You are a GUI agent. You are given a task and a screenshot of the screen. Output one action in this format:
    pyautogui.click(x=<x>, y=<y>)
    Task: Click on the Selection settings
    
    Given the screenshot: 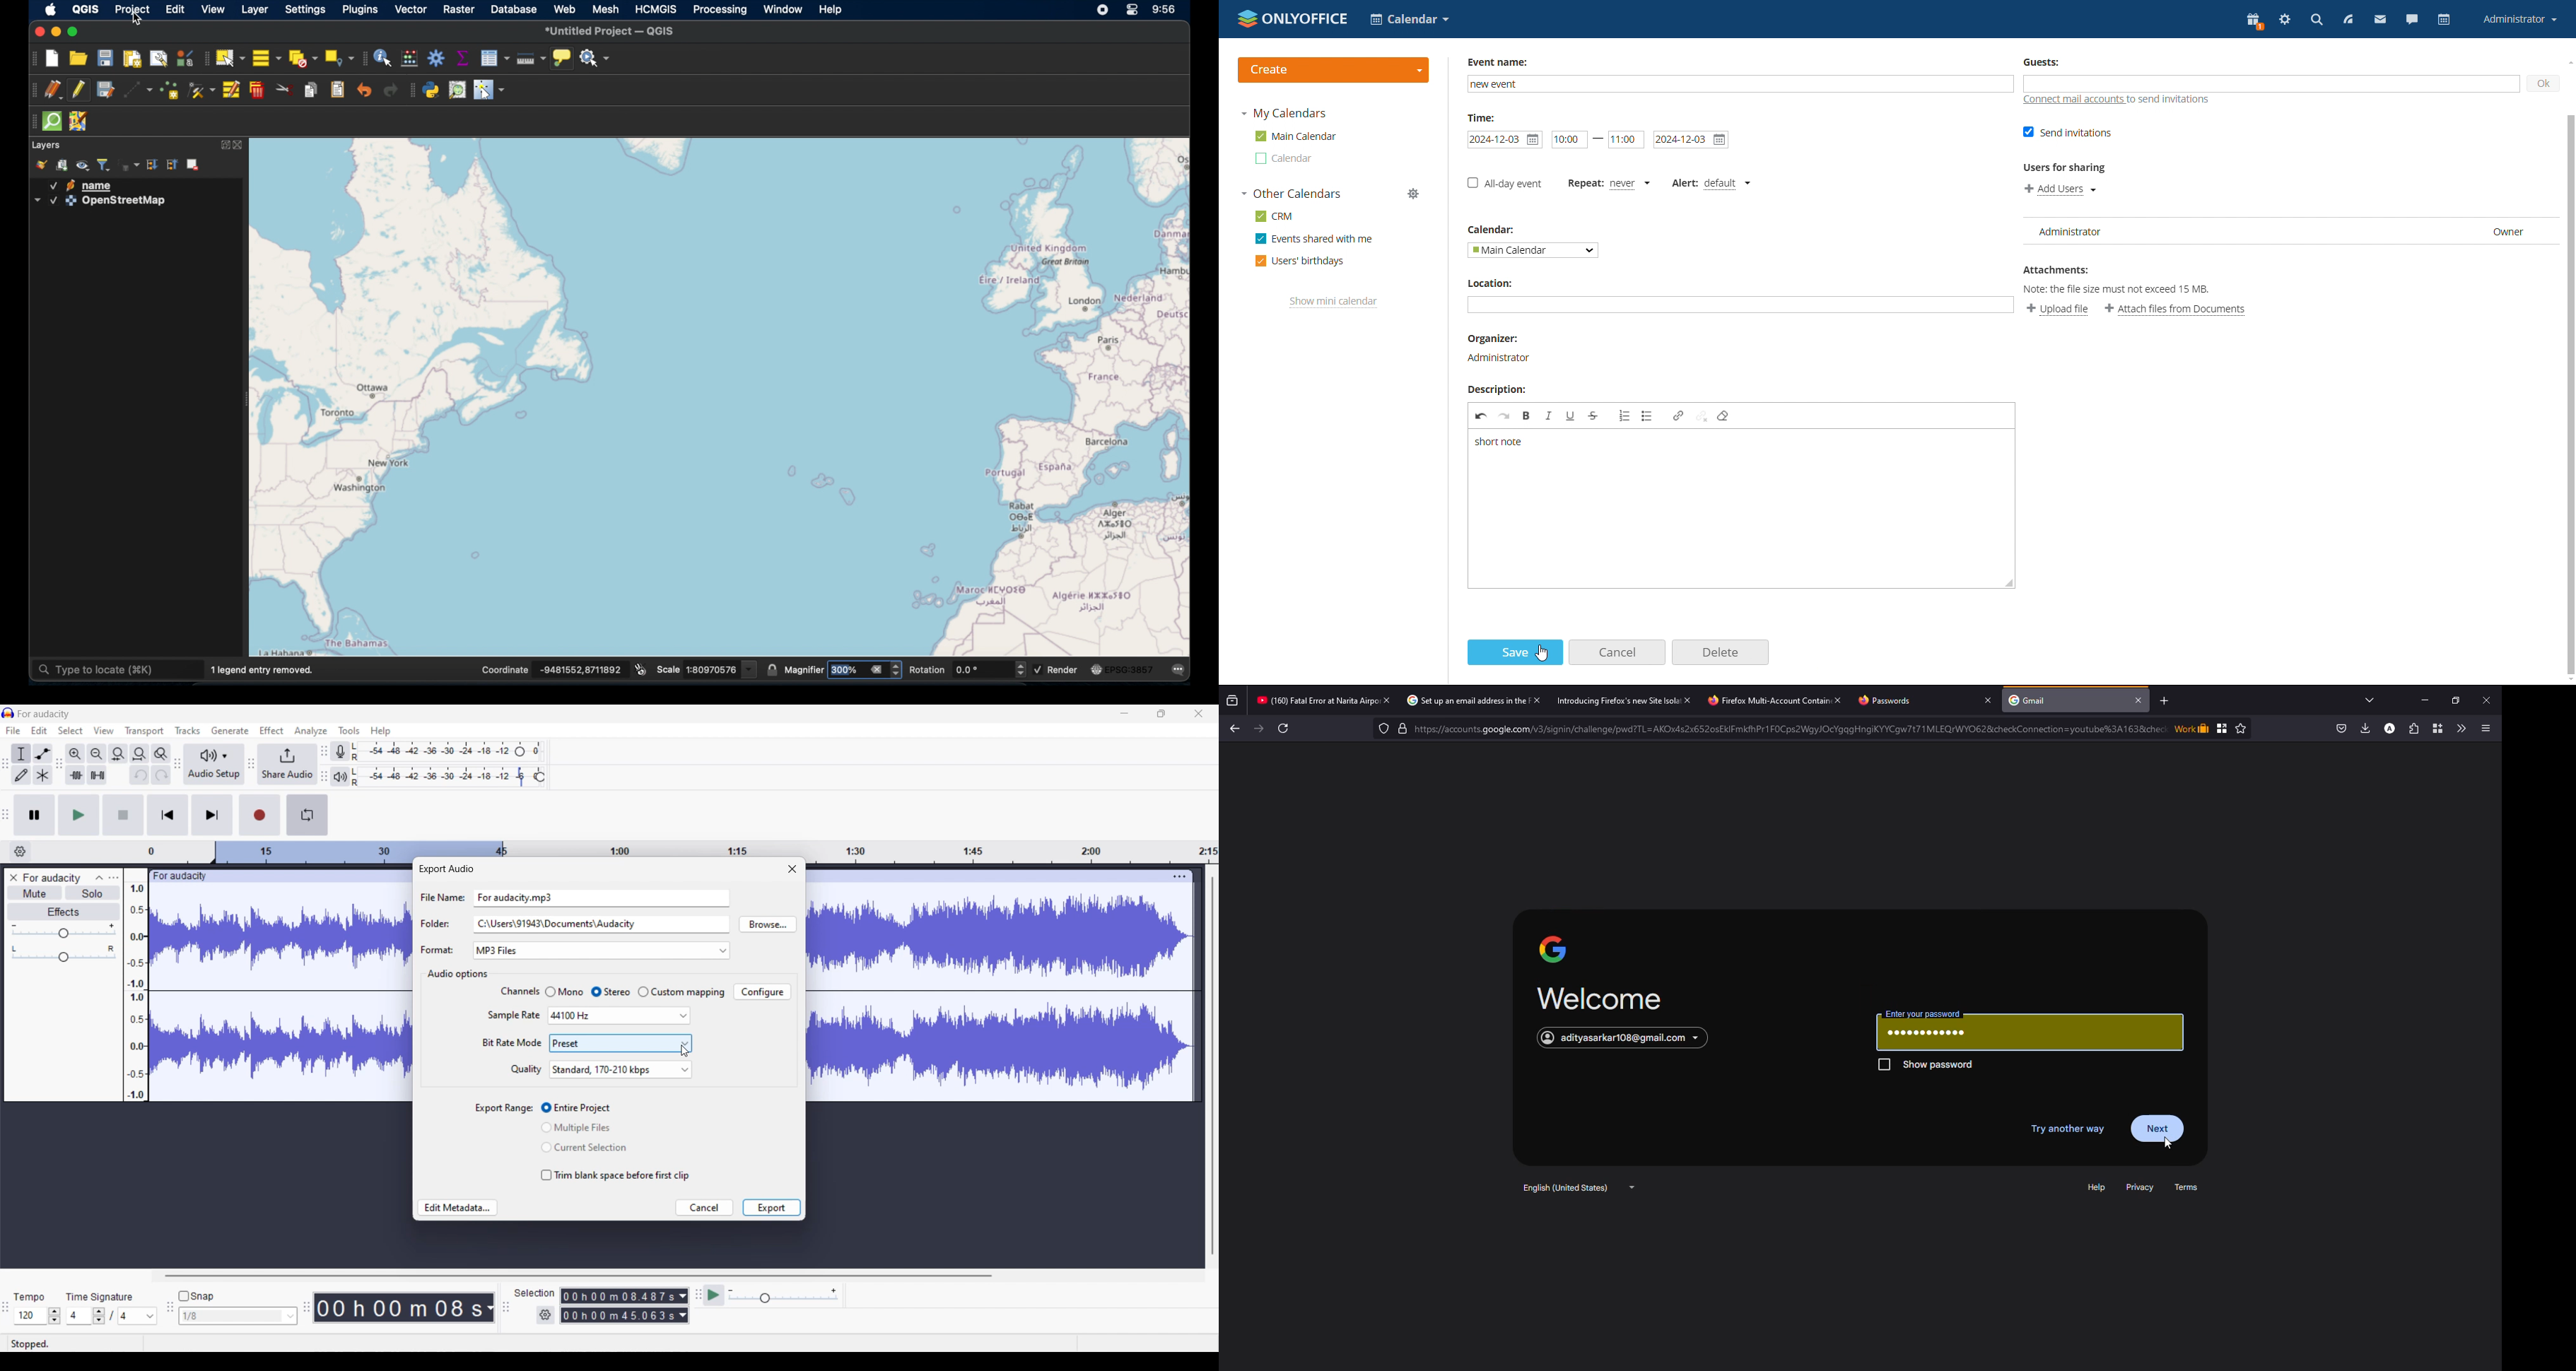 What is the action you would take?
    pyautogui.click(x=546, y=1315)
    